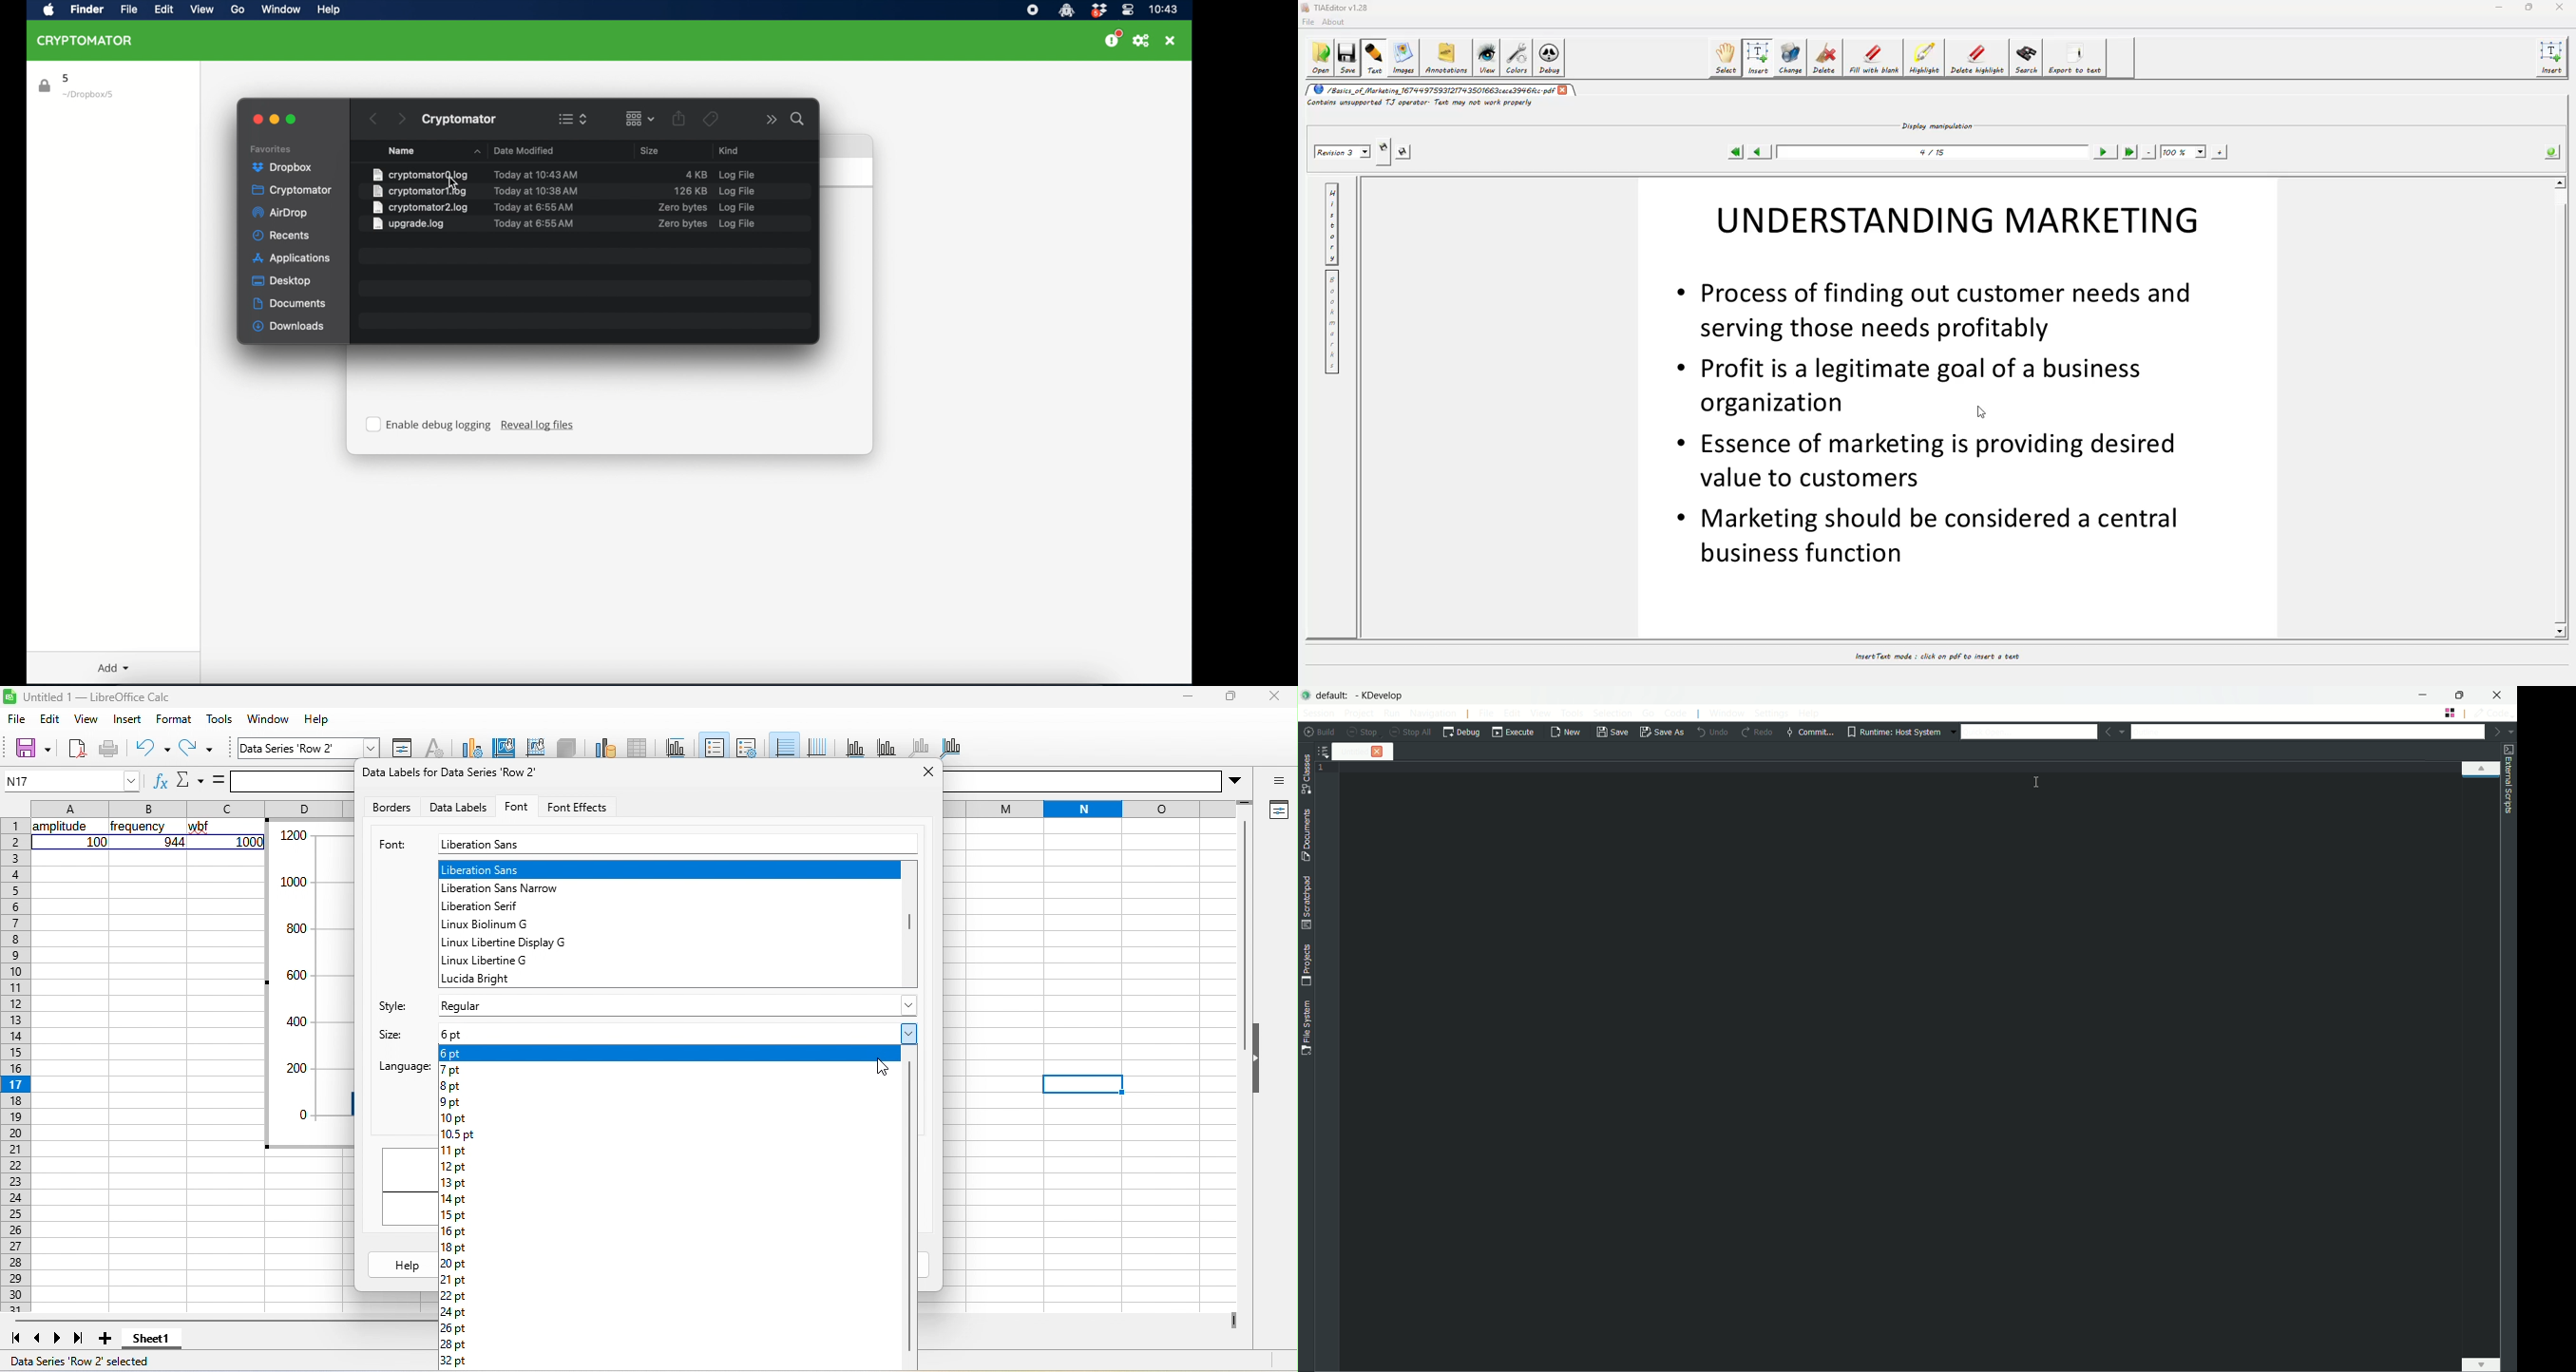  I want to click on log file, so click(737, 191).